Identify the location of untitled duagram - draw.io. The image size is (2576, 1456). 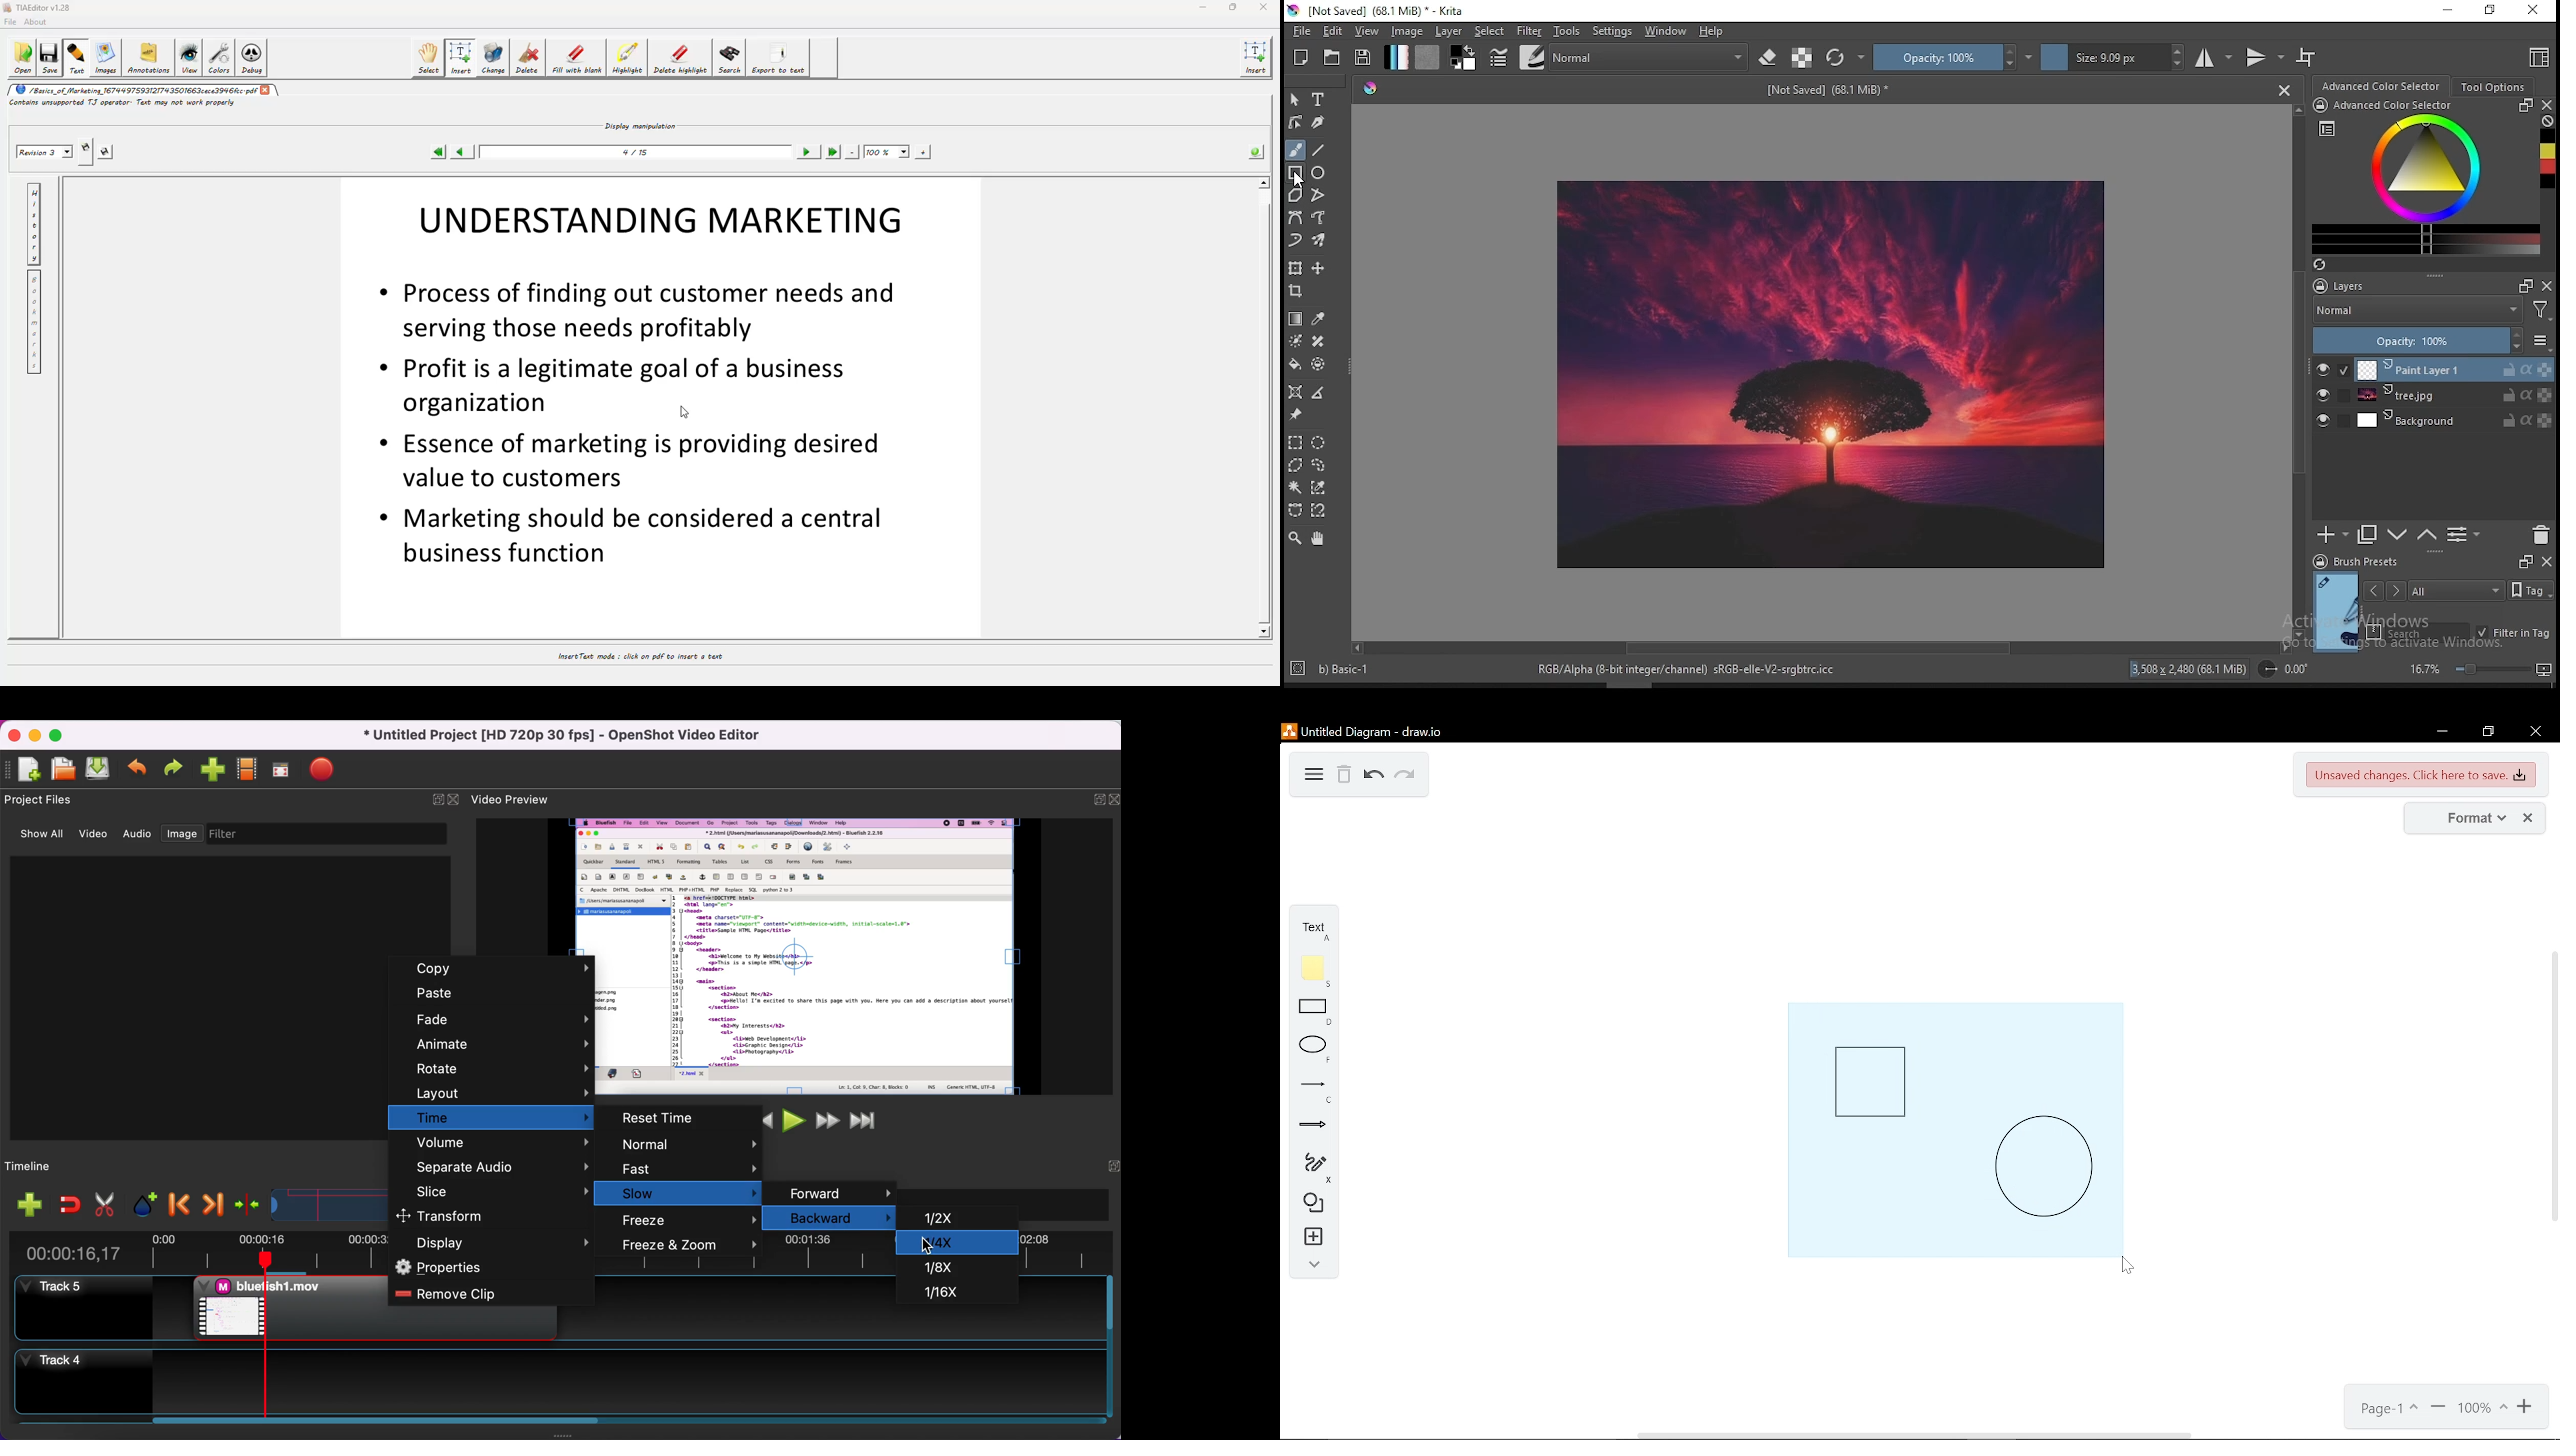
(1371, 732).